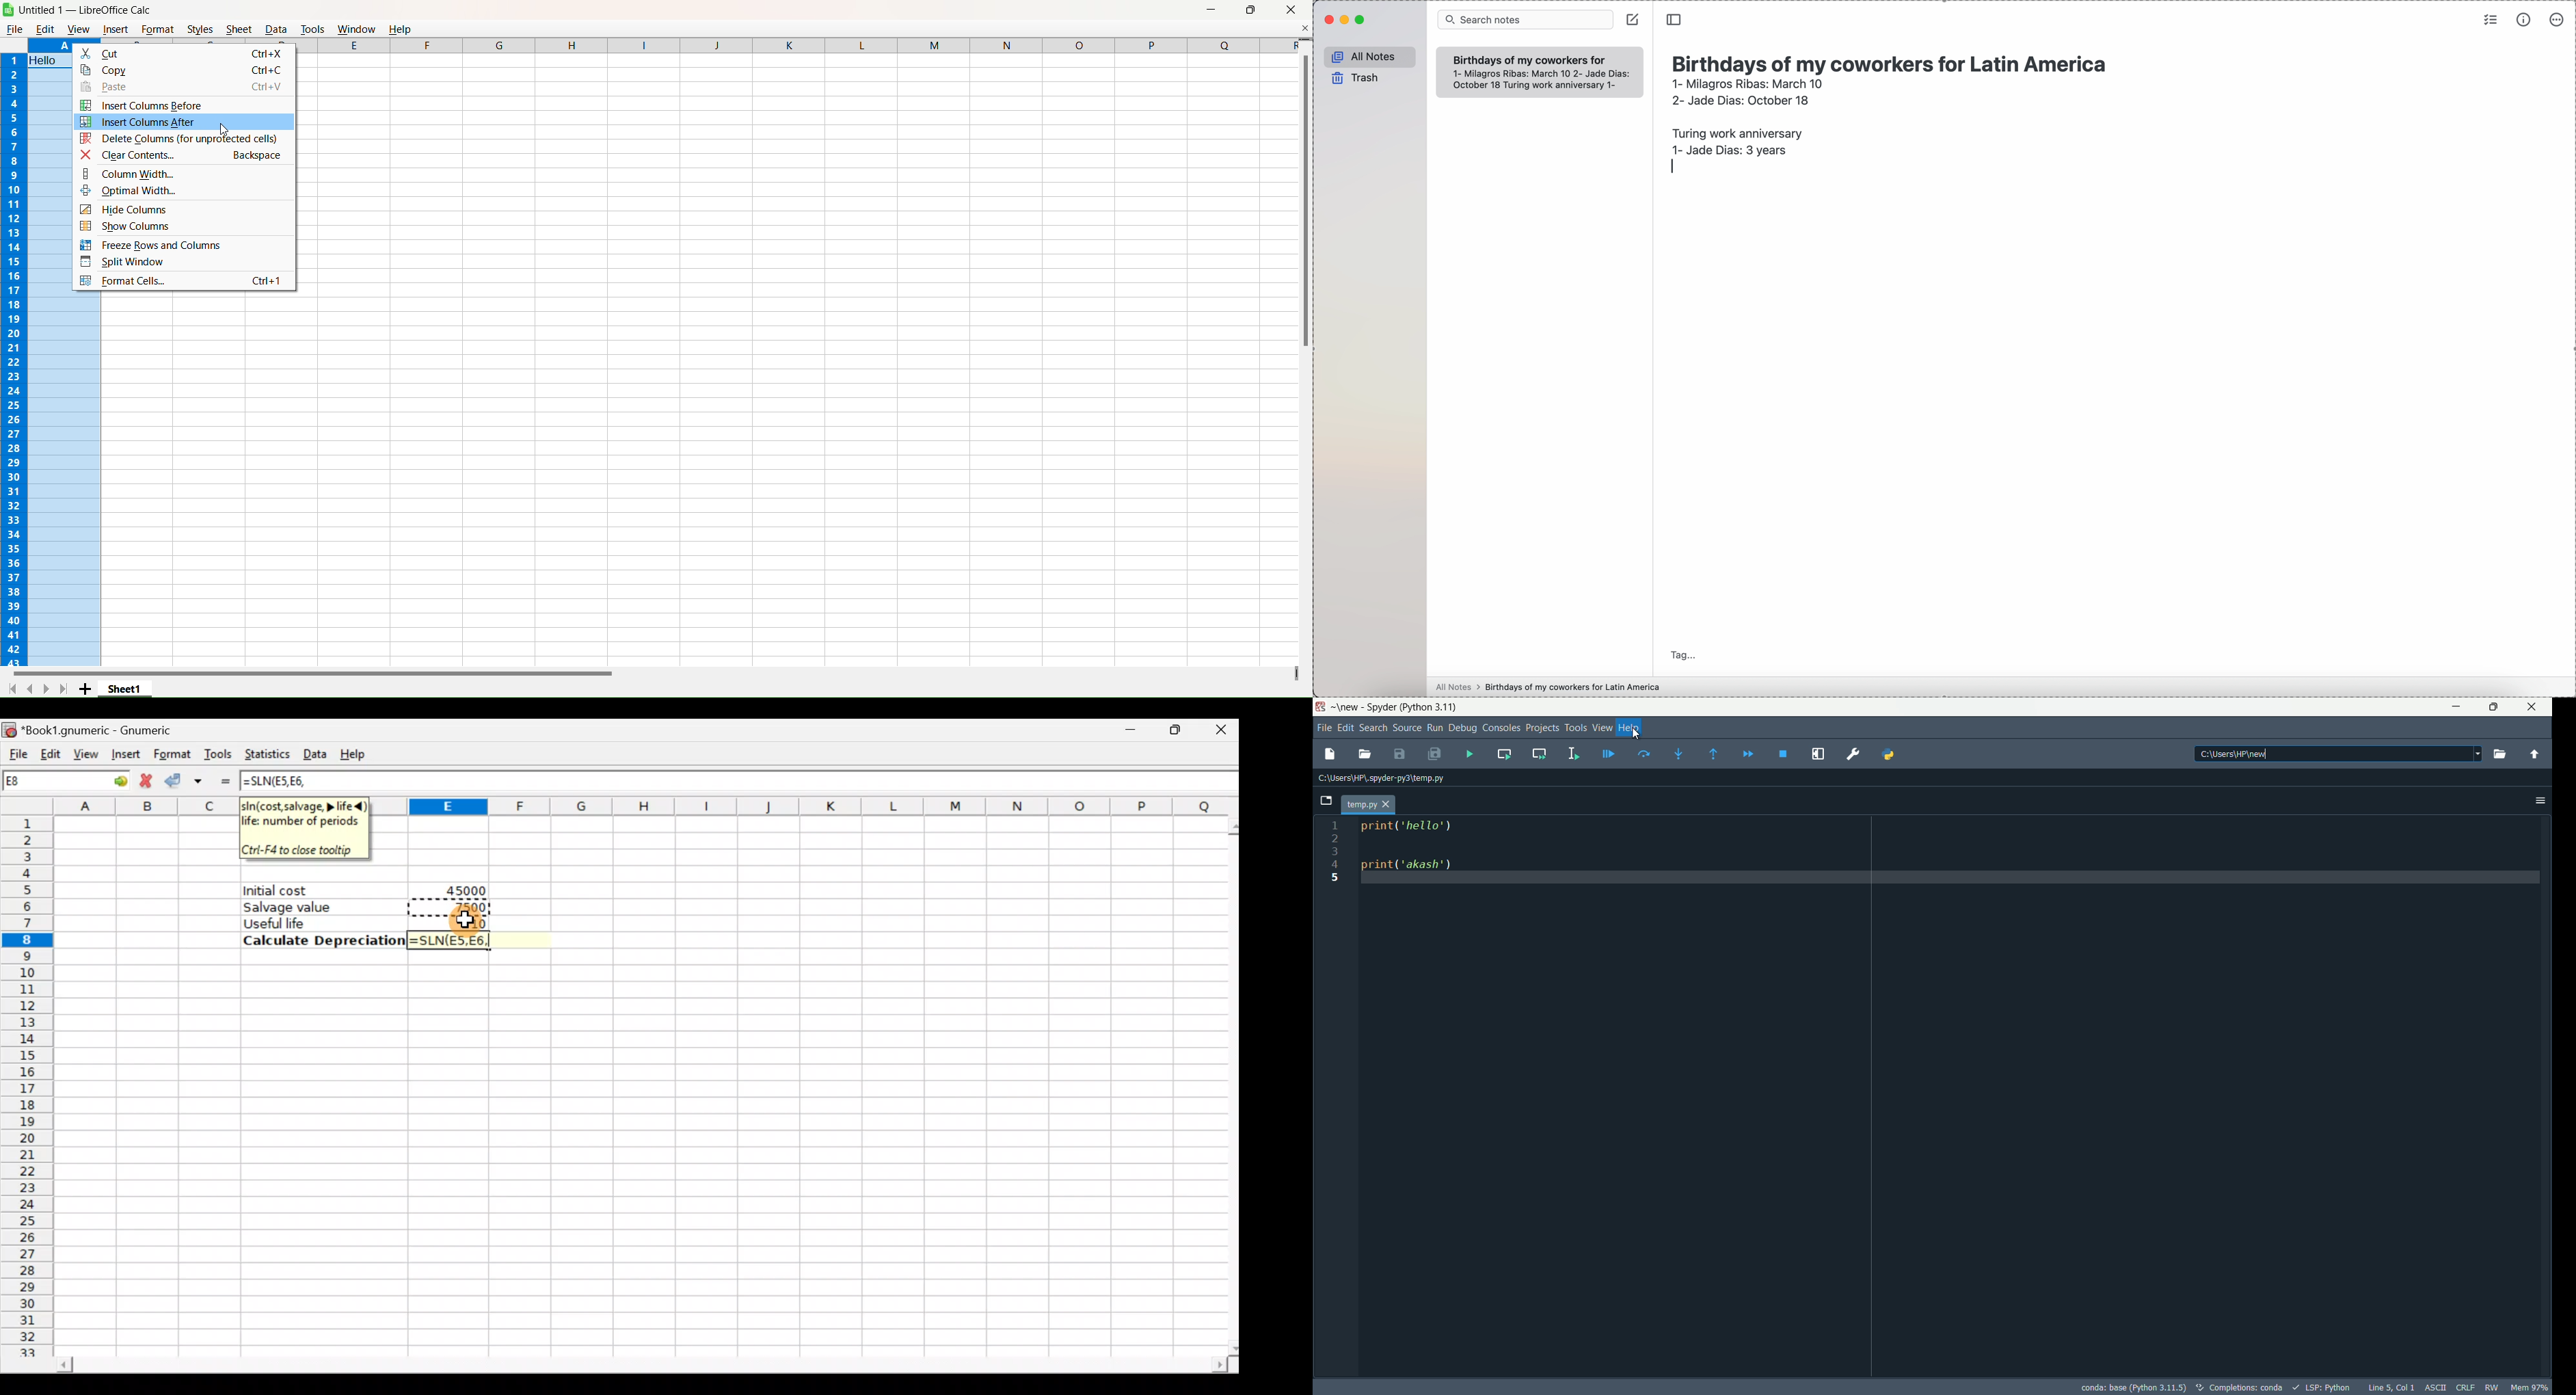 The image size is (2576, 1400). What do you see at coordinates (1504, 753) in the screenshot?
I see `run current cell` at bounding box center [1504, 753].